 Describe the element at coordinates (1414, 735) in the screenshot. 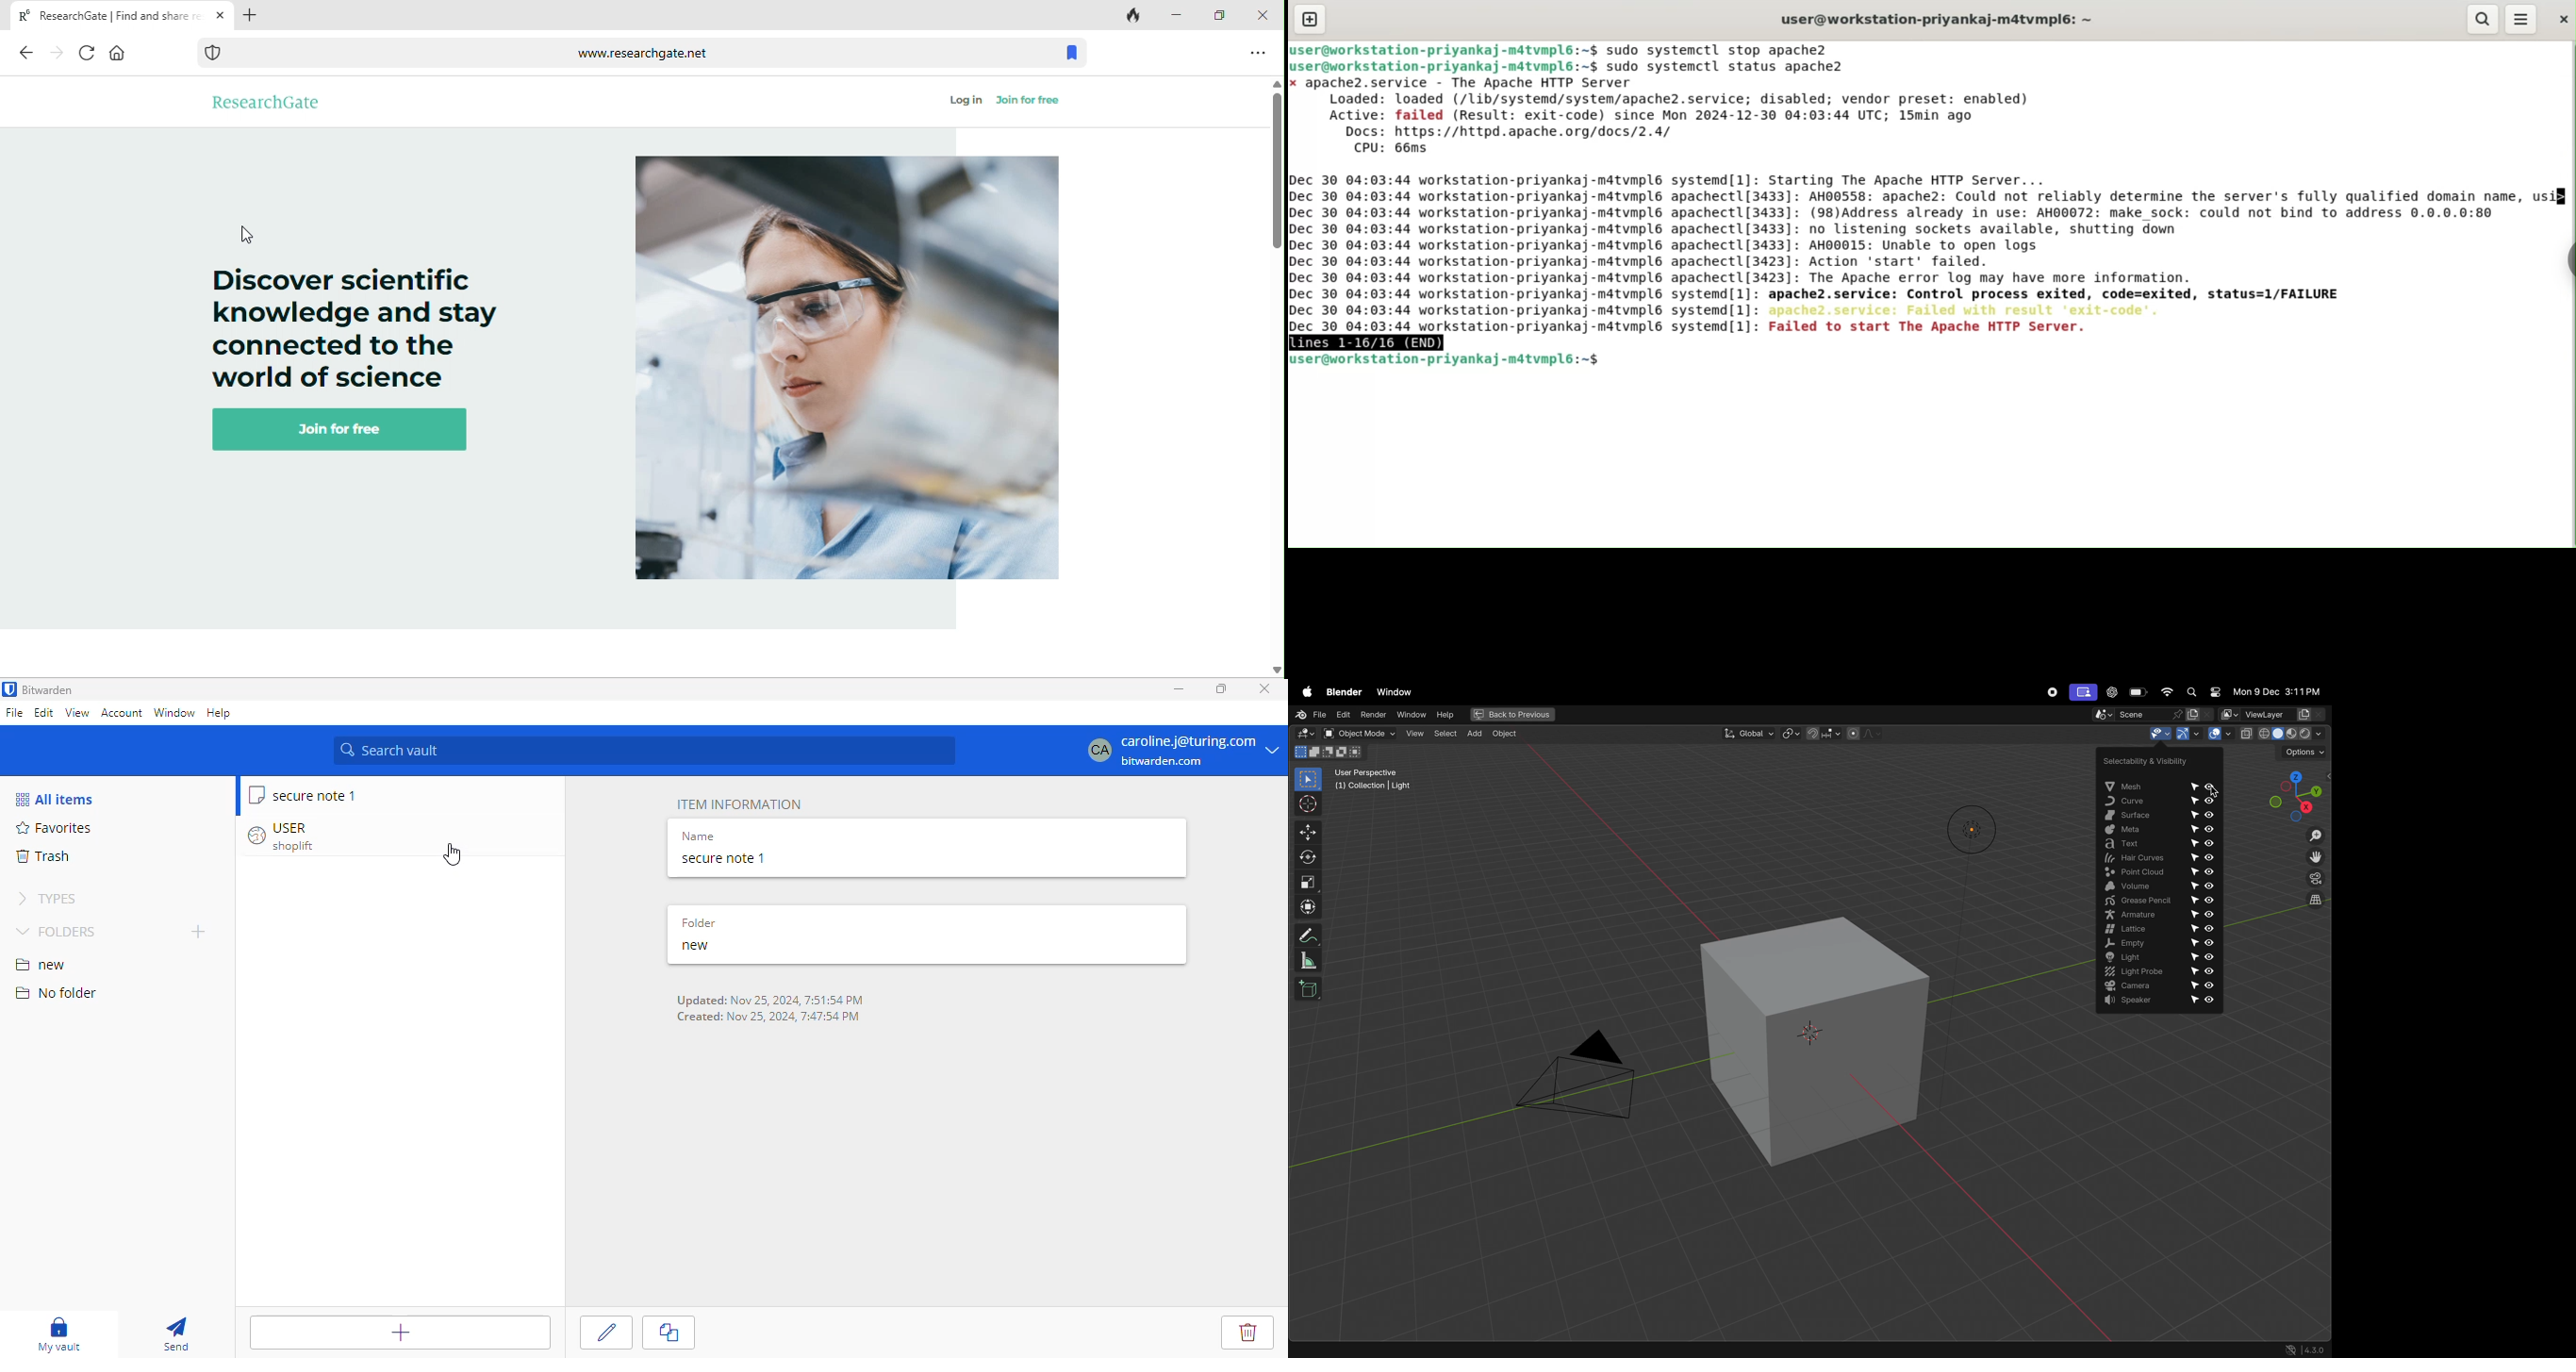

I see `view` at that location.